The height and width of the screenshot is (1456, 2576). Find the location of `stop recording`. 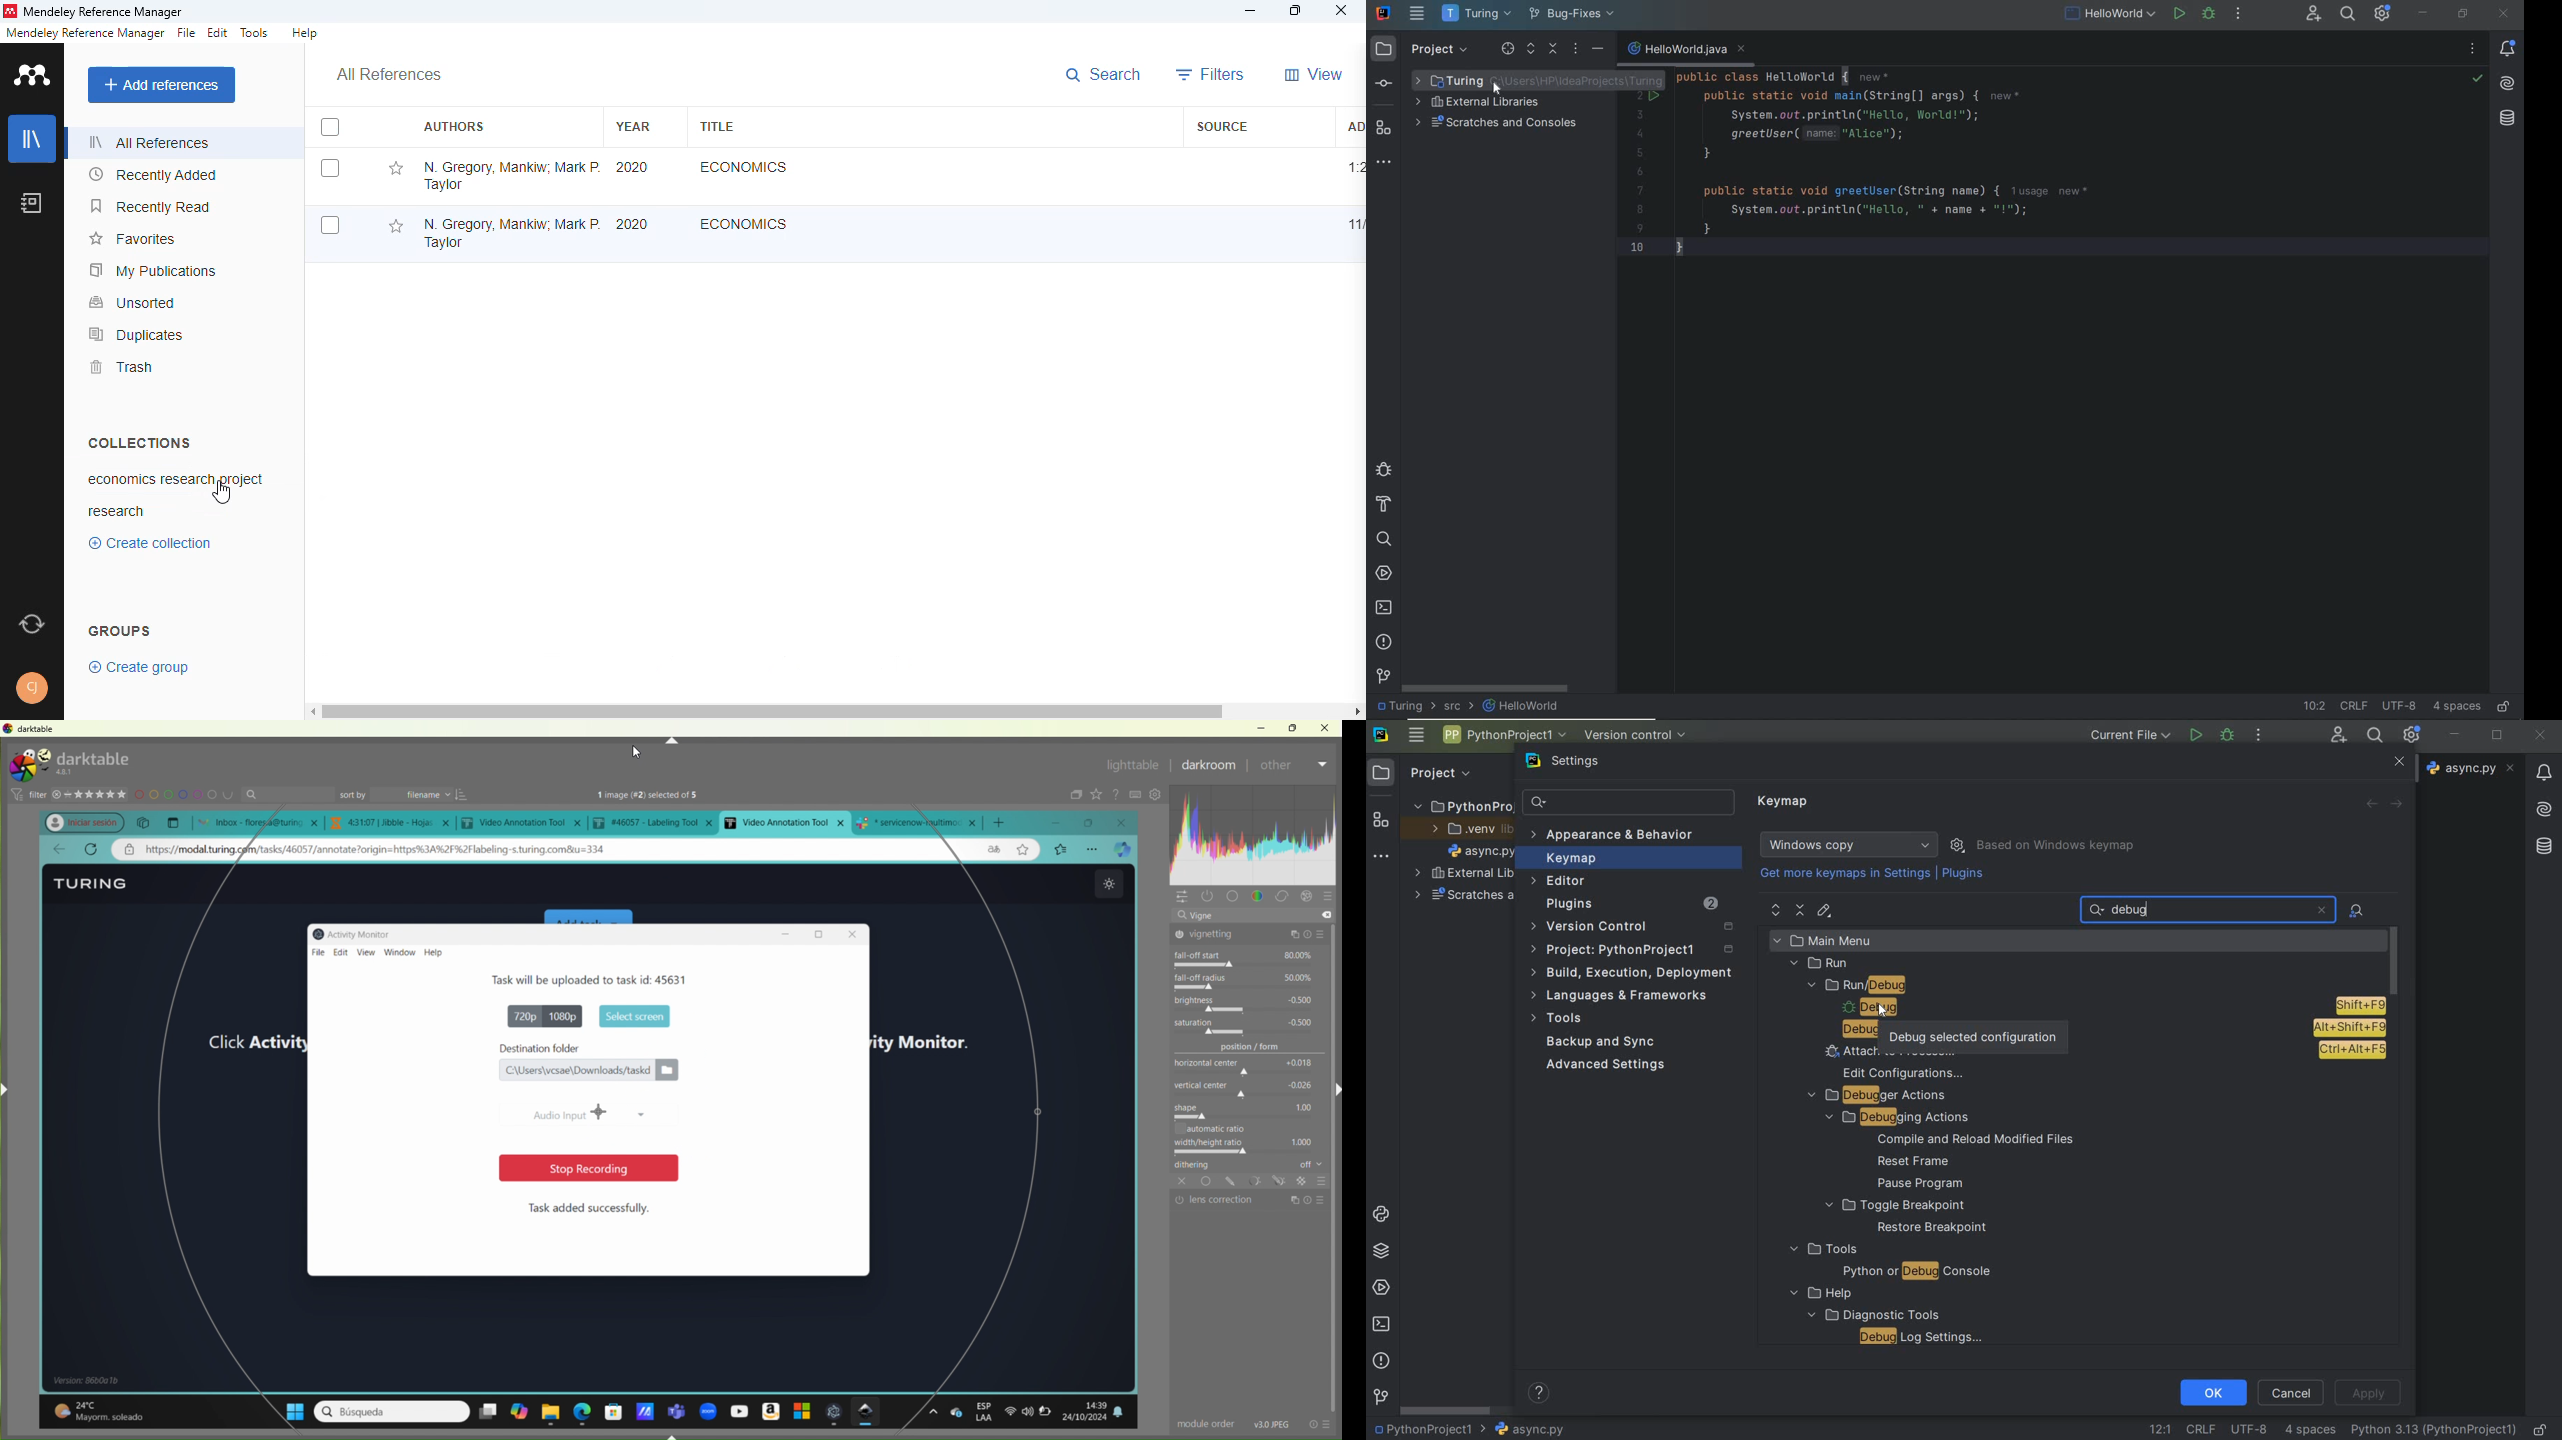

stop recording is located at coordinates (581, 1168).